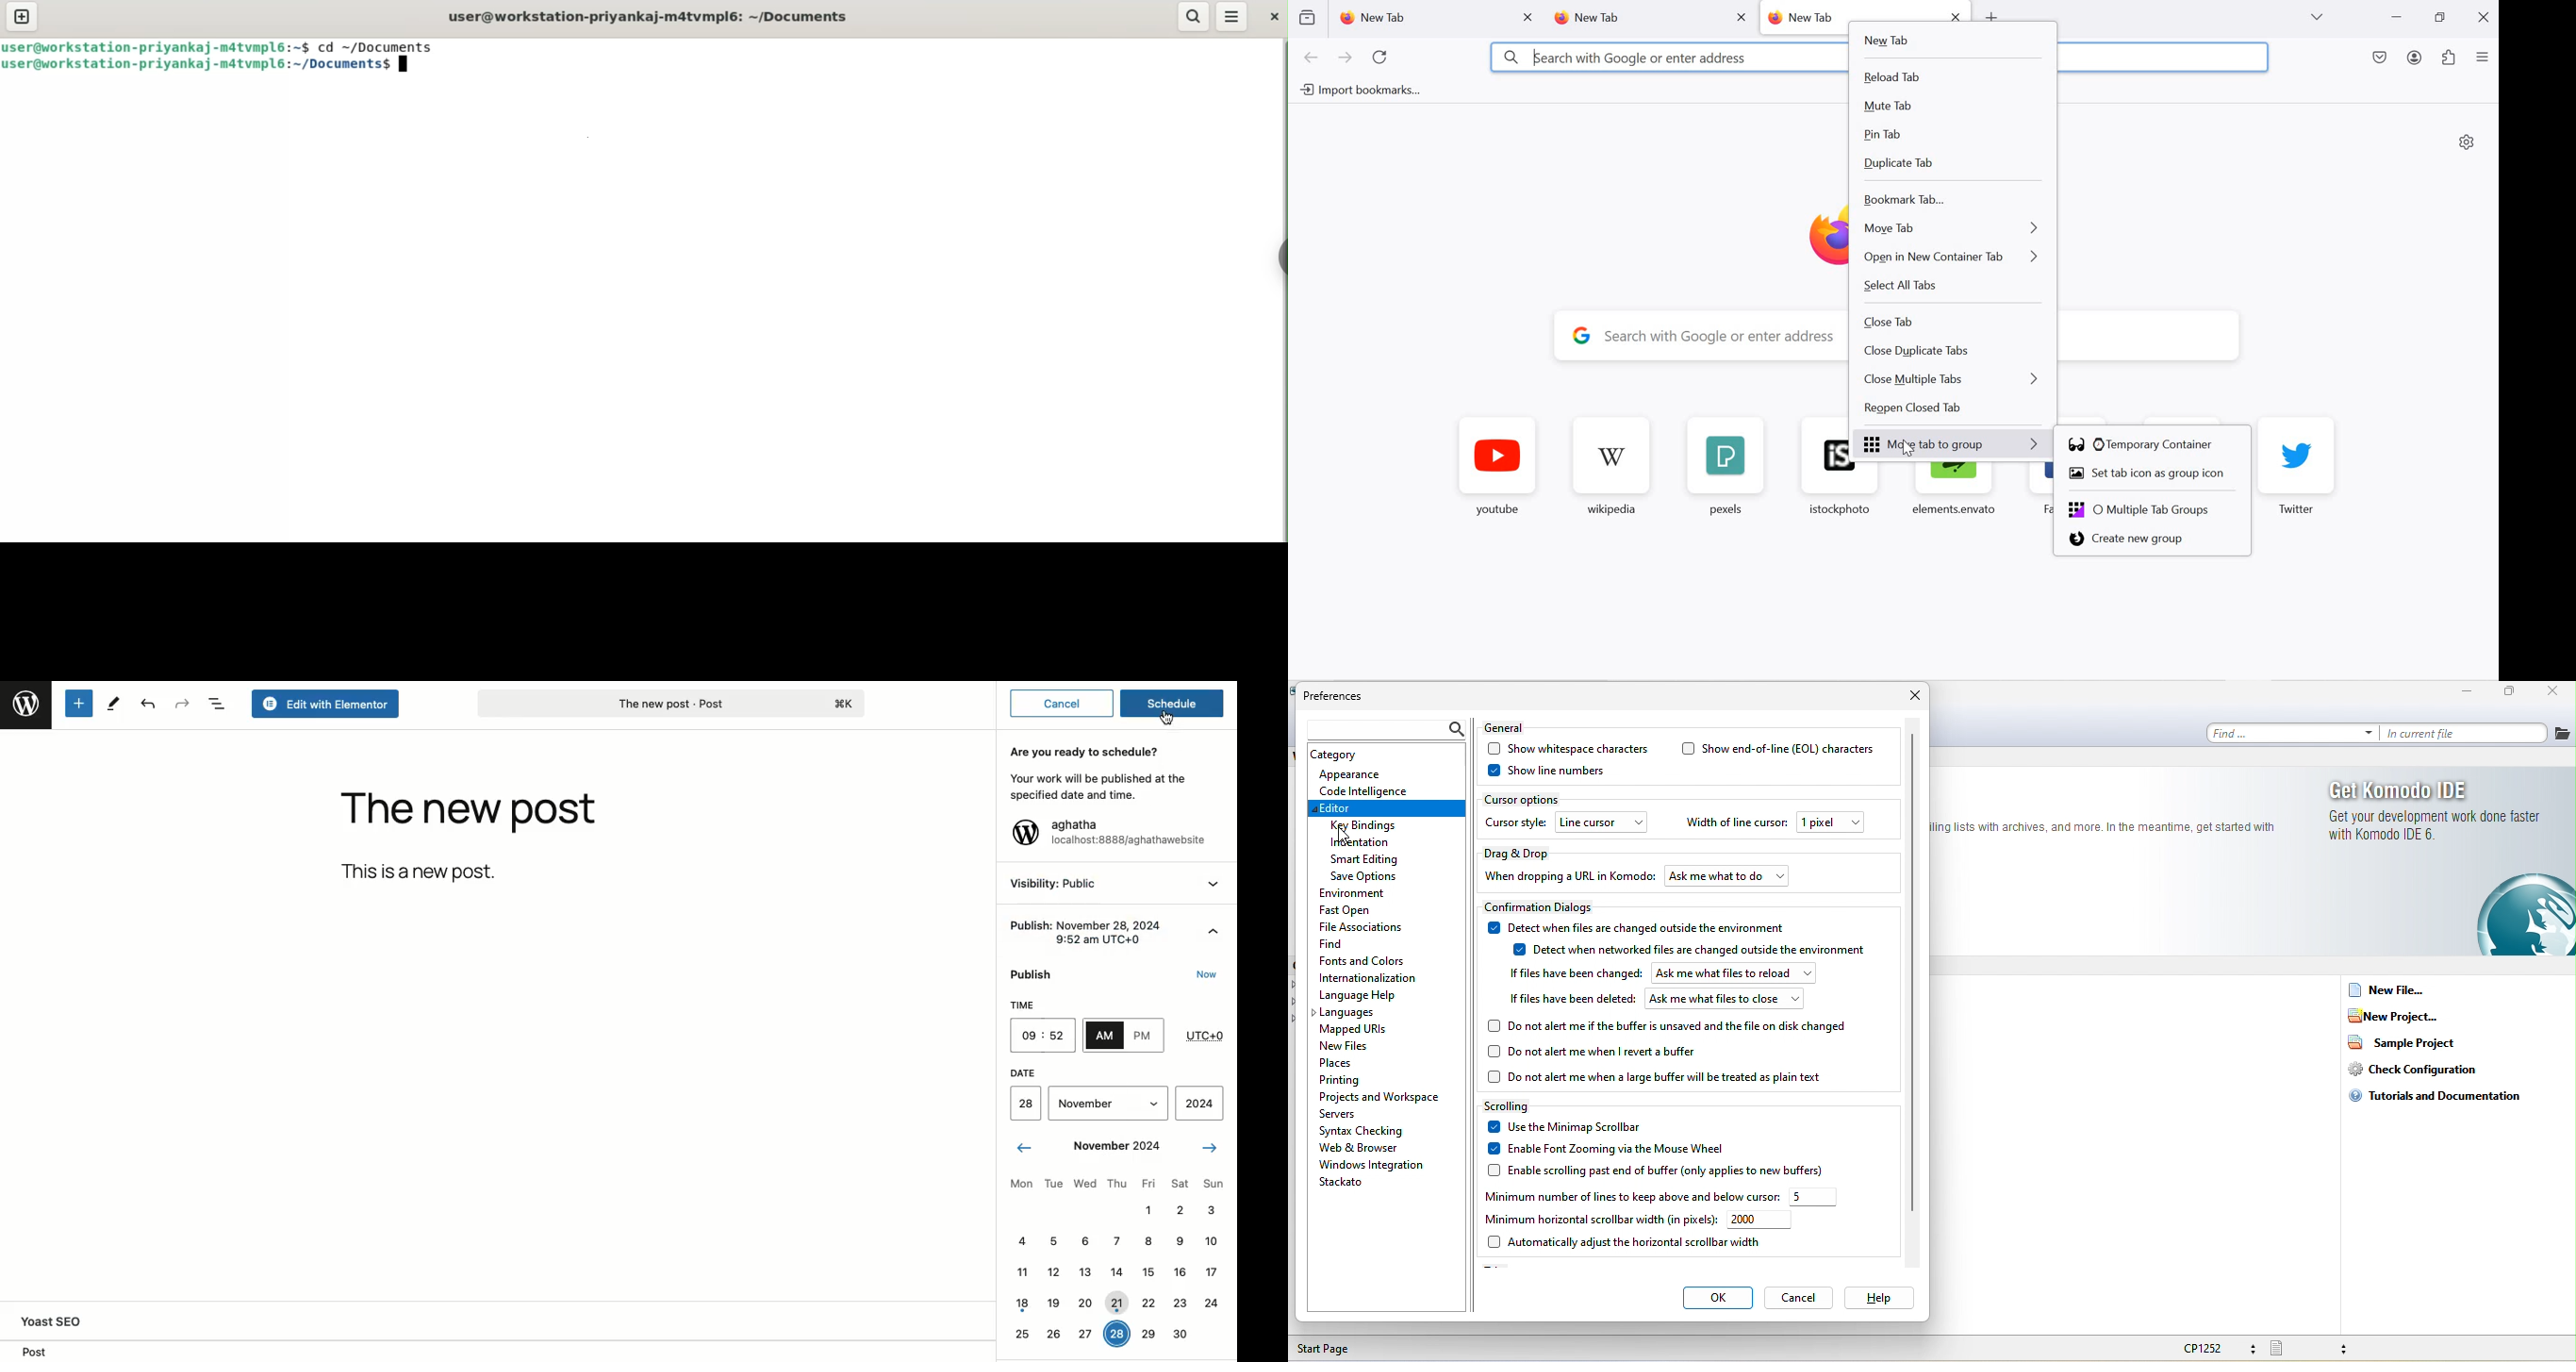  Describe the element at coordinates (2154, 509) in the screenshot. I see `multiple tab groups` at that location.